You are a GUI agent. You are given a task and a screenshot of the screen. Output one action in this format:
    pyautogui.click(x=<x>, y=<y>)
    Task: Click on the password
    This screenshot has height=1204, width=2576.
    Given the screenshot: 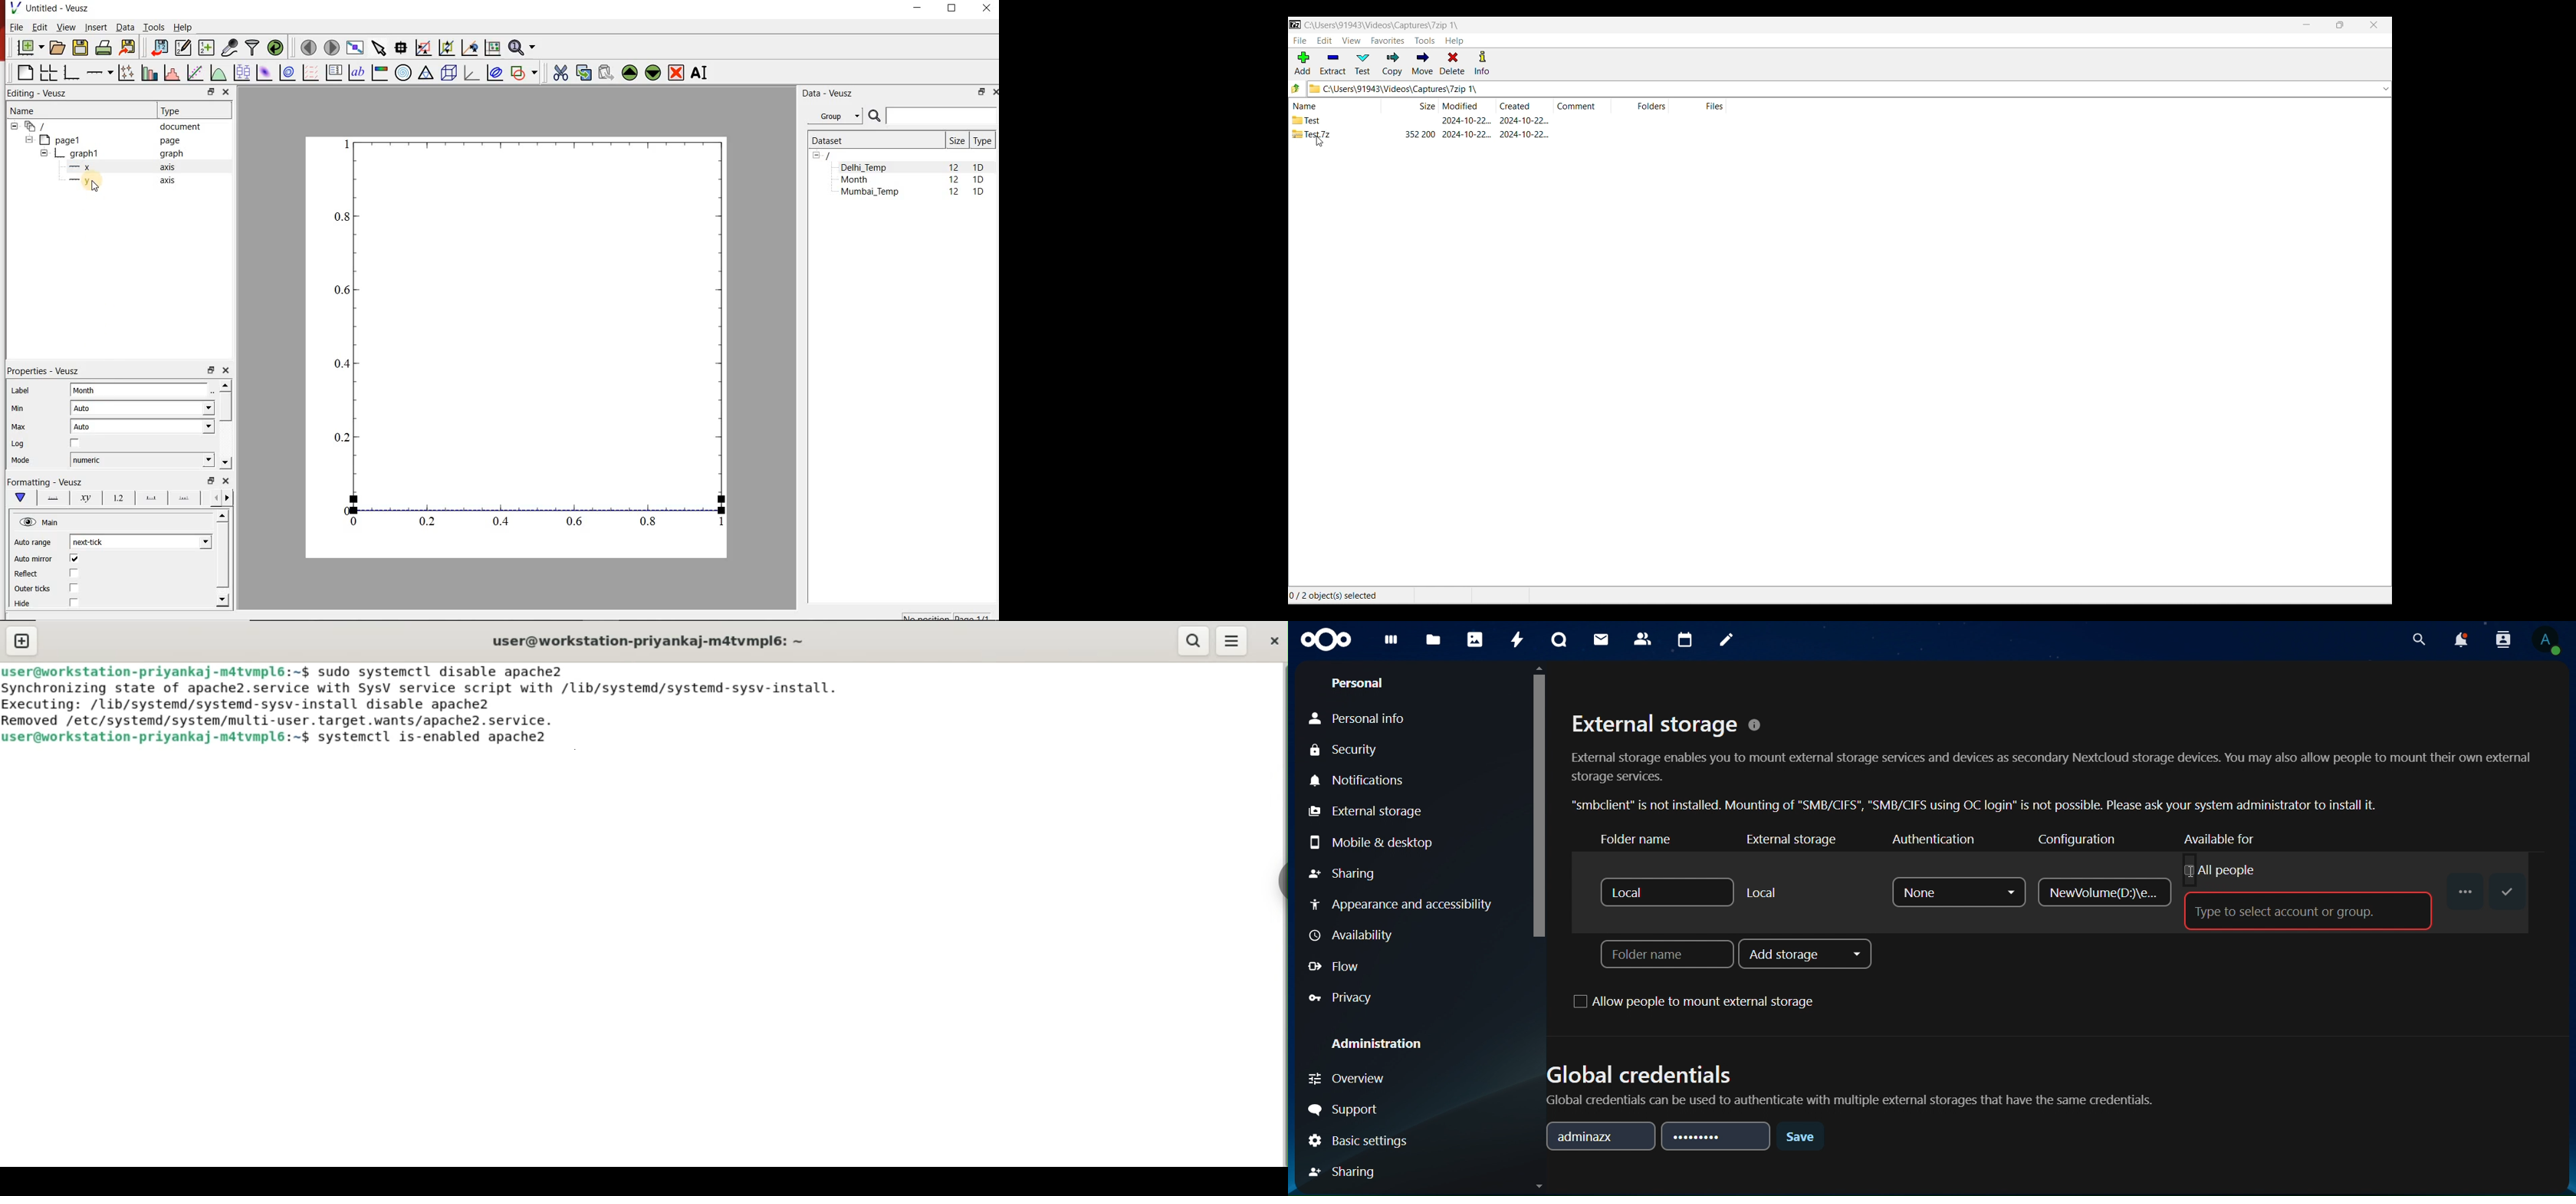 What is the action you would take?
    pyautogui.click(x=1718, y=1137)
    